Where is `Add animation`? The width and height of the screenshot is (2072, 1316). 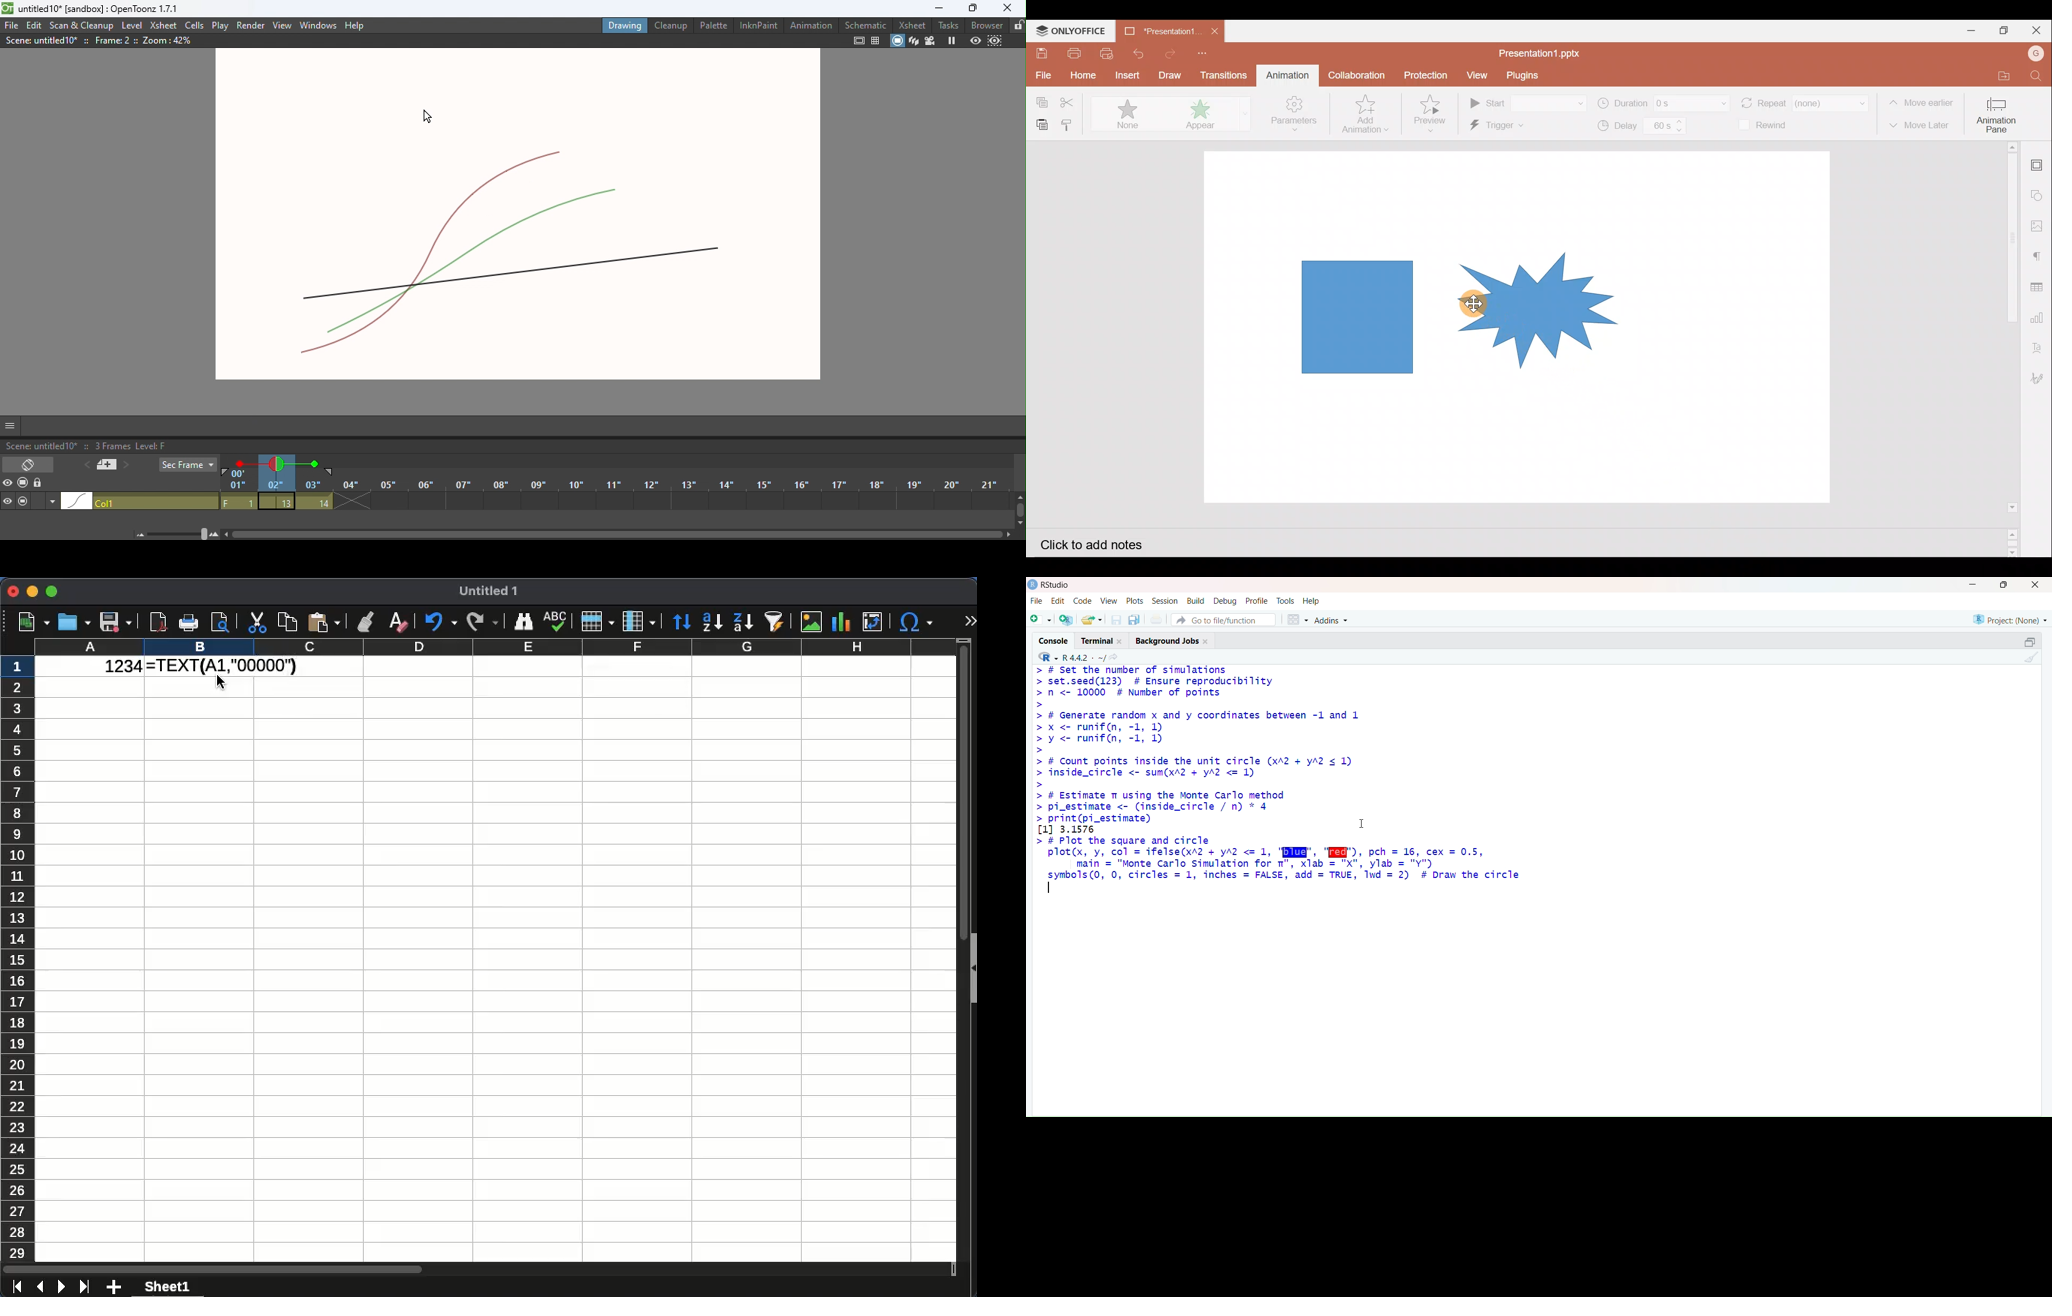 Add animation is located at coordinates (1365, 114).